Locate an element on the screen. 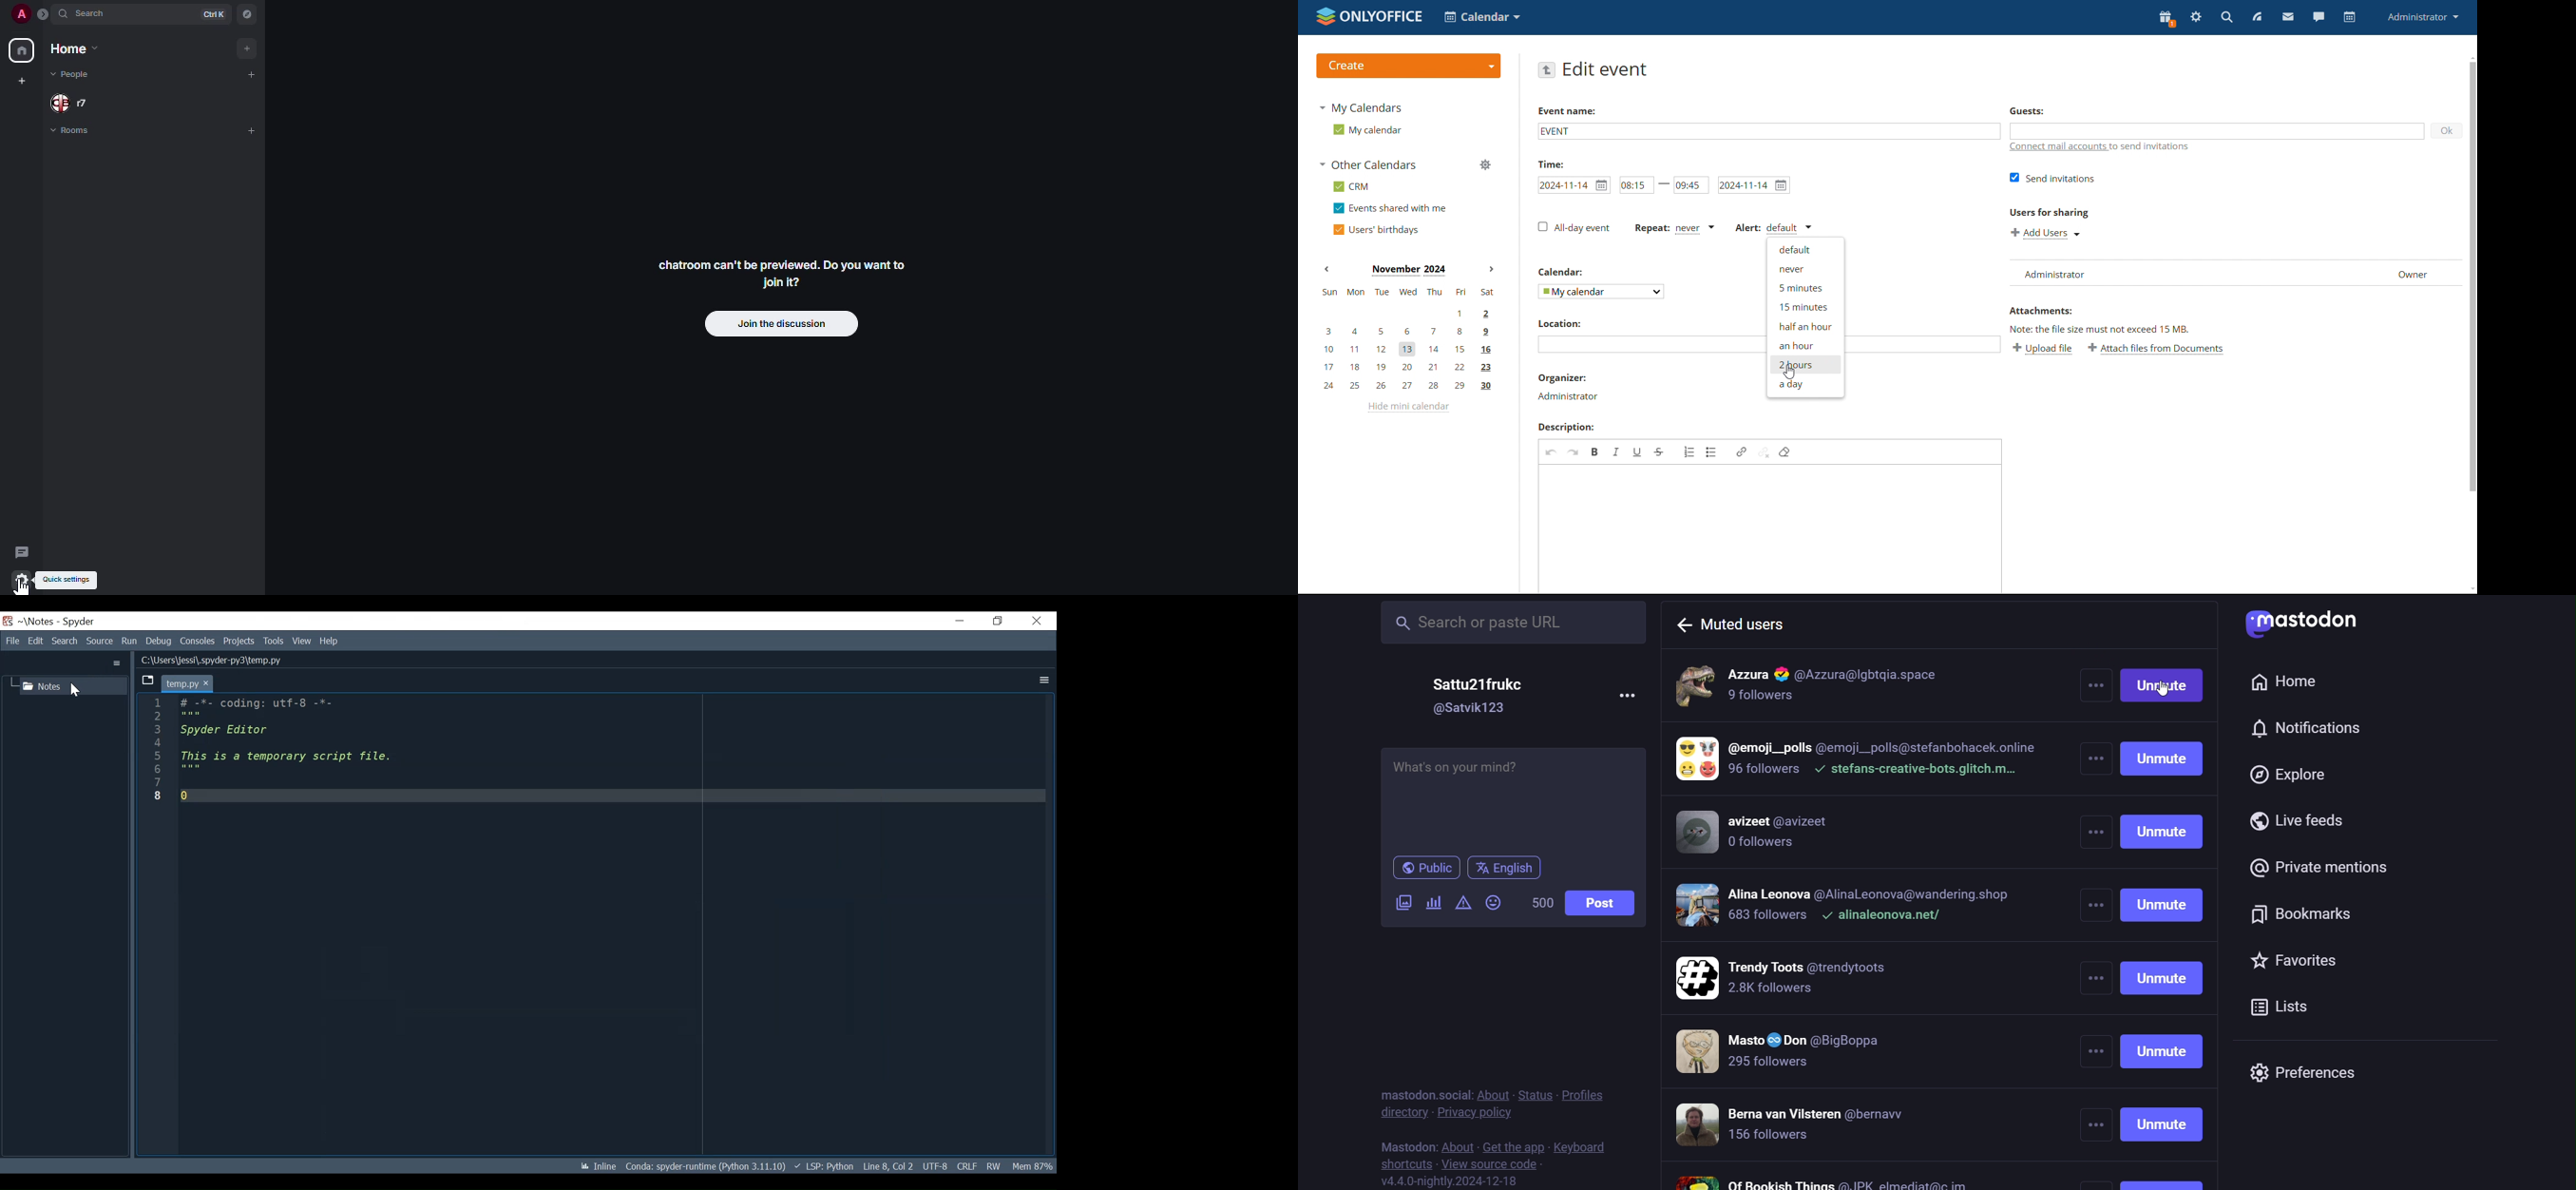  current month is located at coordinates (1407, 270).